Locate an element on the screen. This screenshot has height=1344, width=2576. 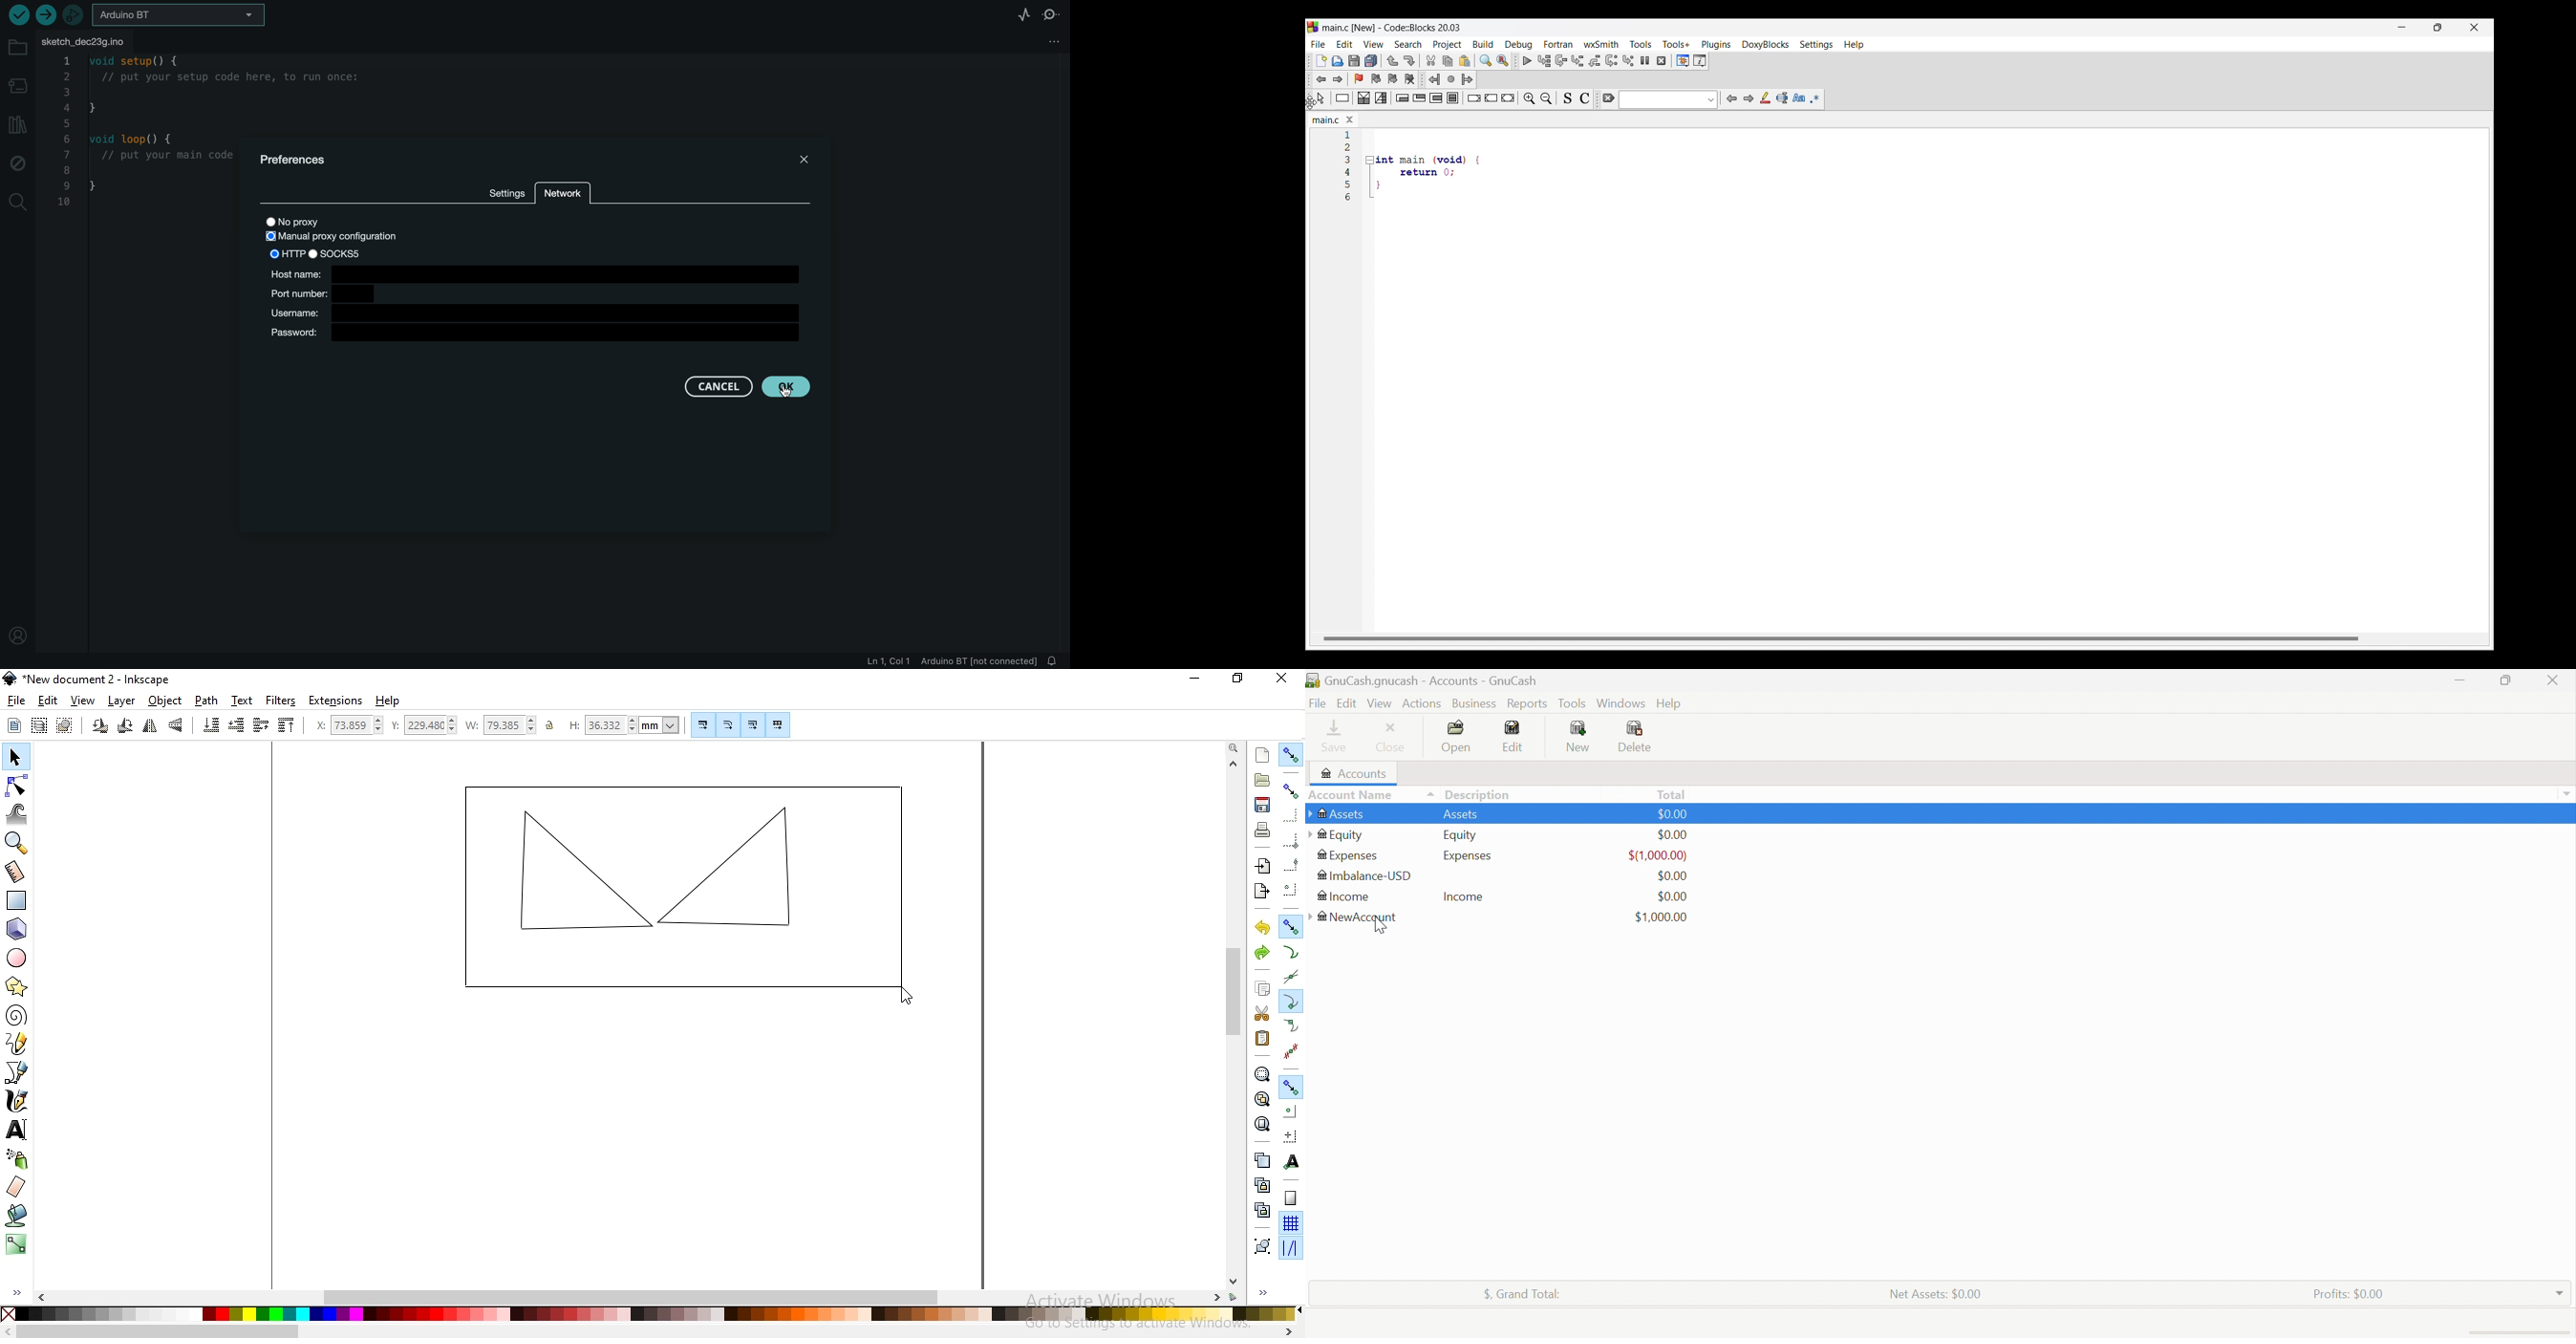
create 3d object is located at coordinates (17, 929).